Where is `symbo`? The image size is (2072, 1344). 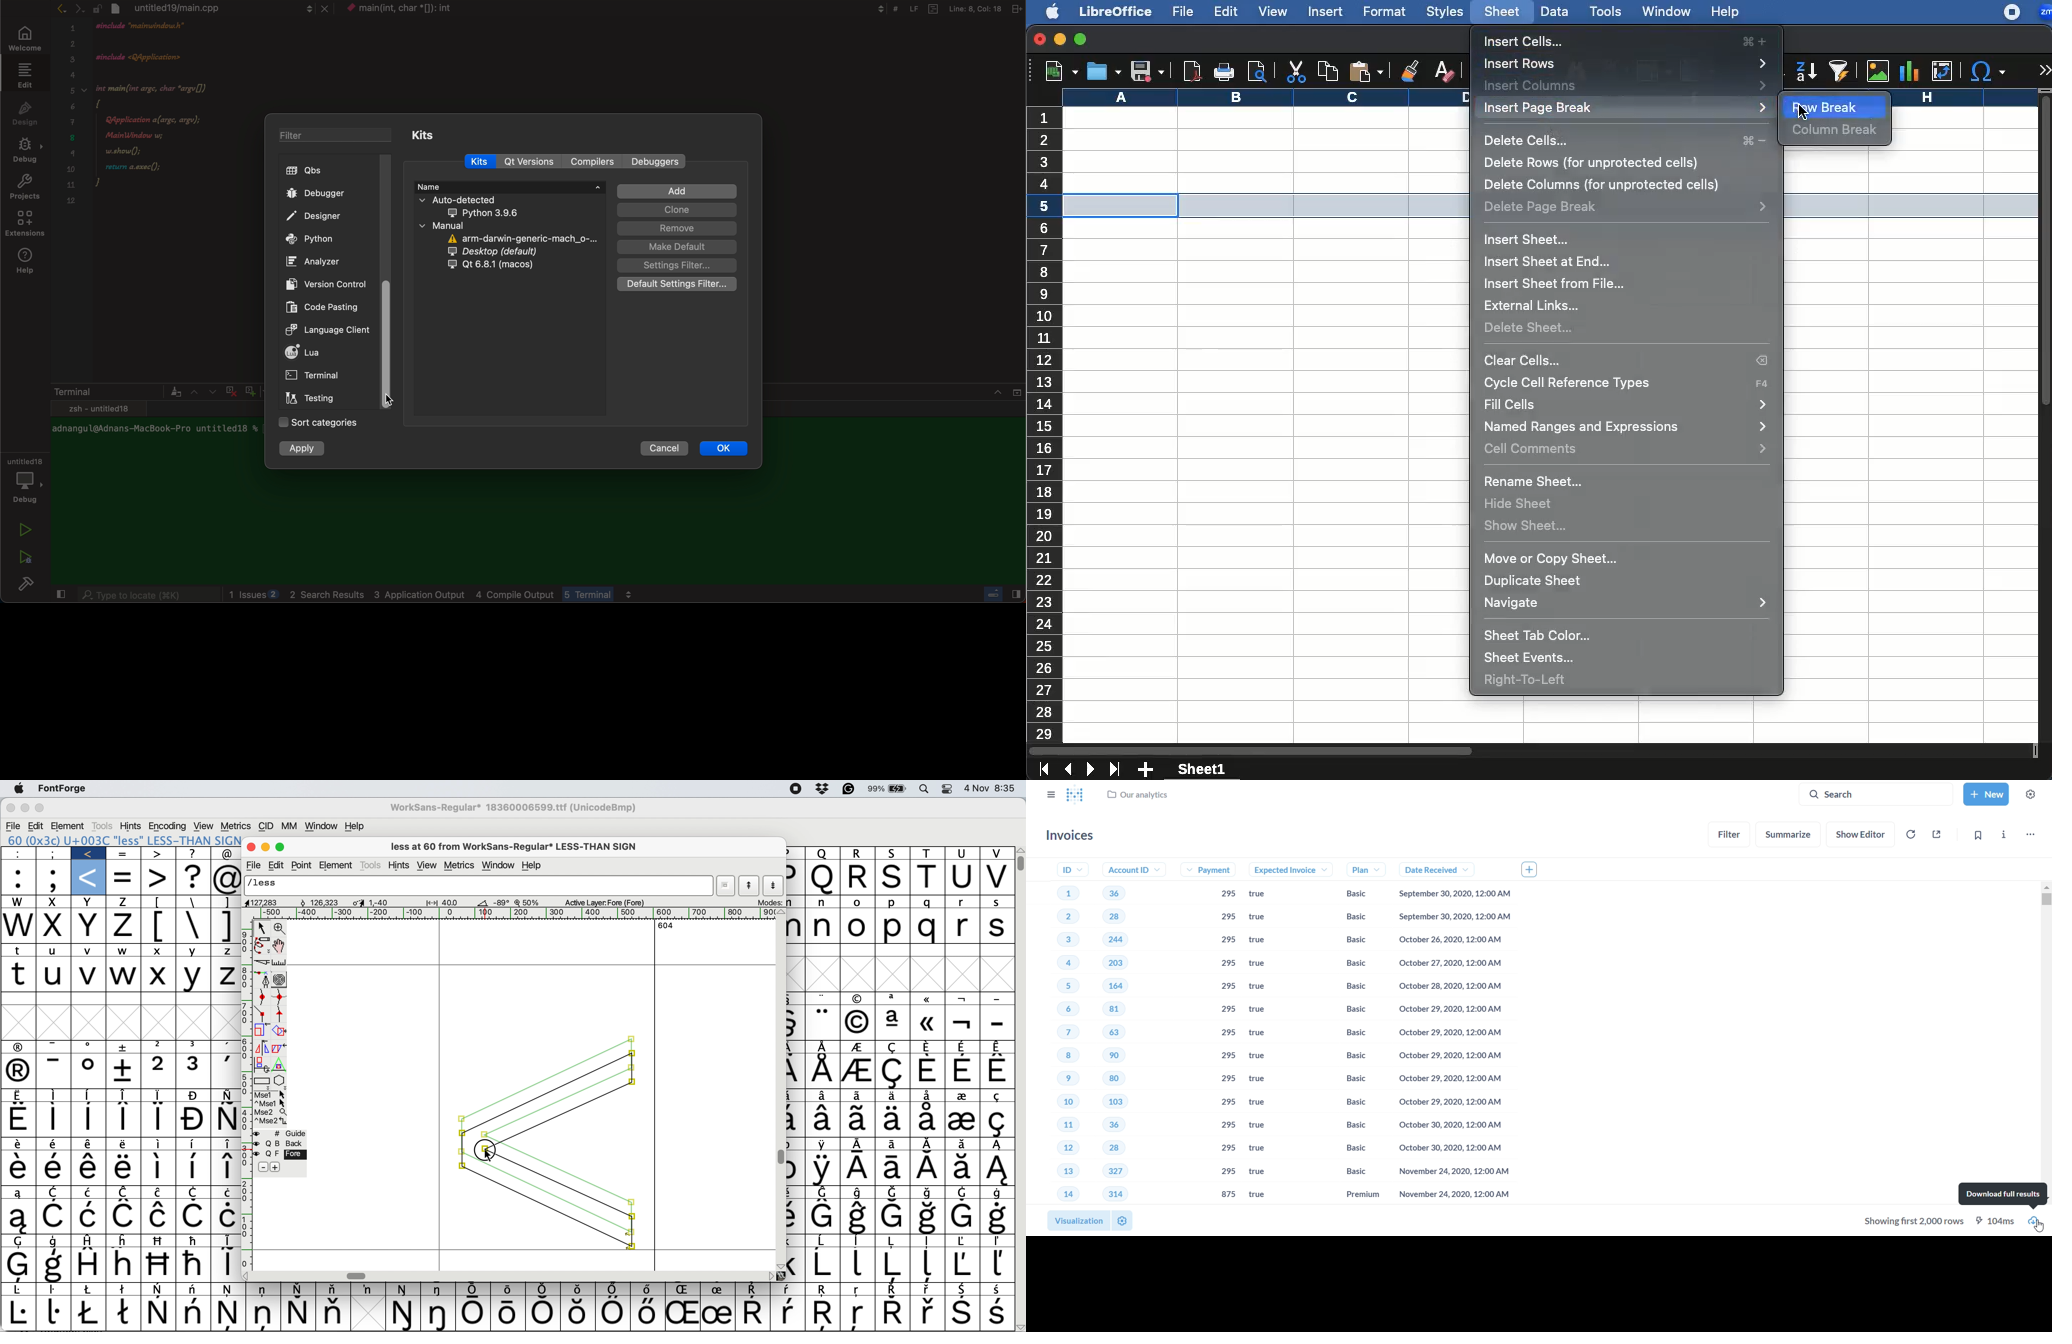 symbo is located at coordinates (226, 1241).